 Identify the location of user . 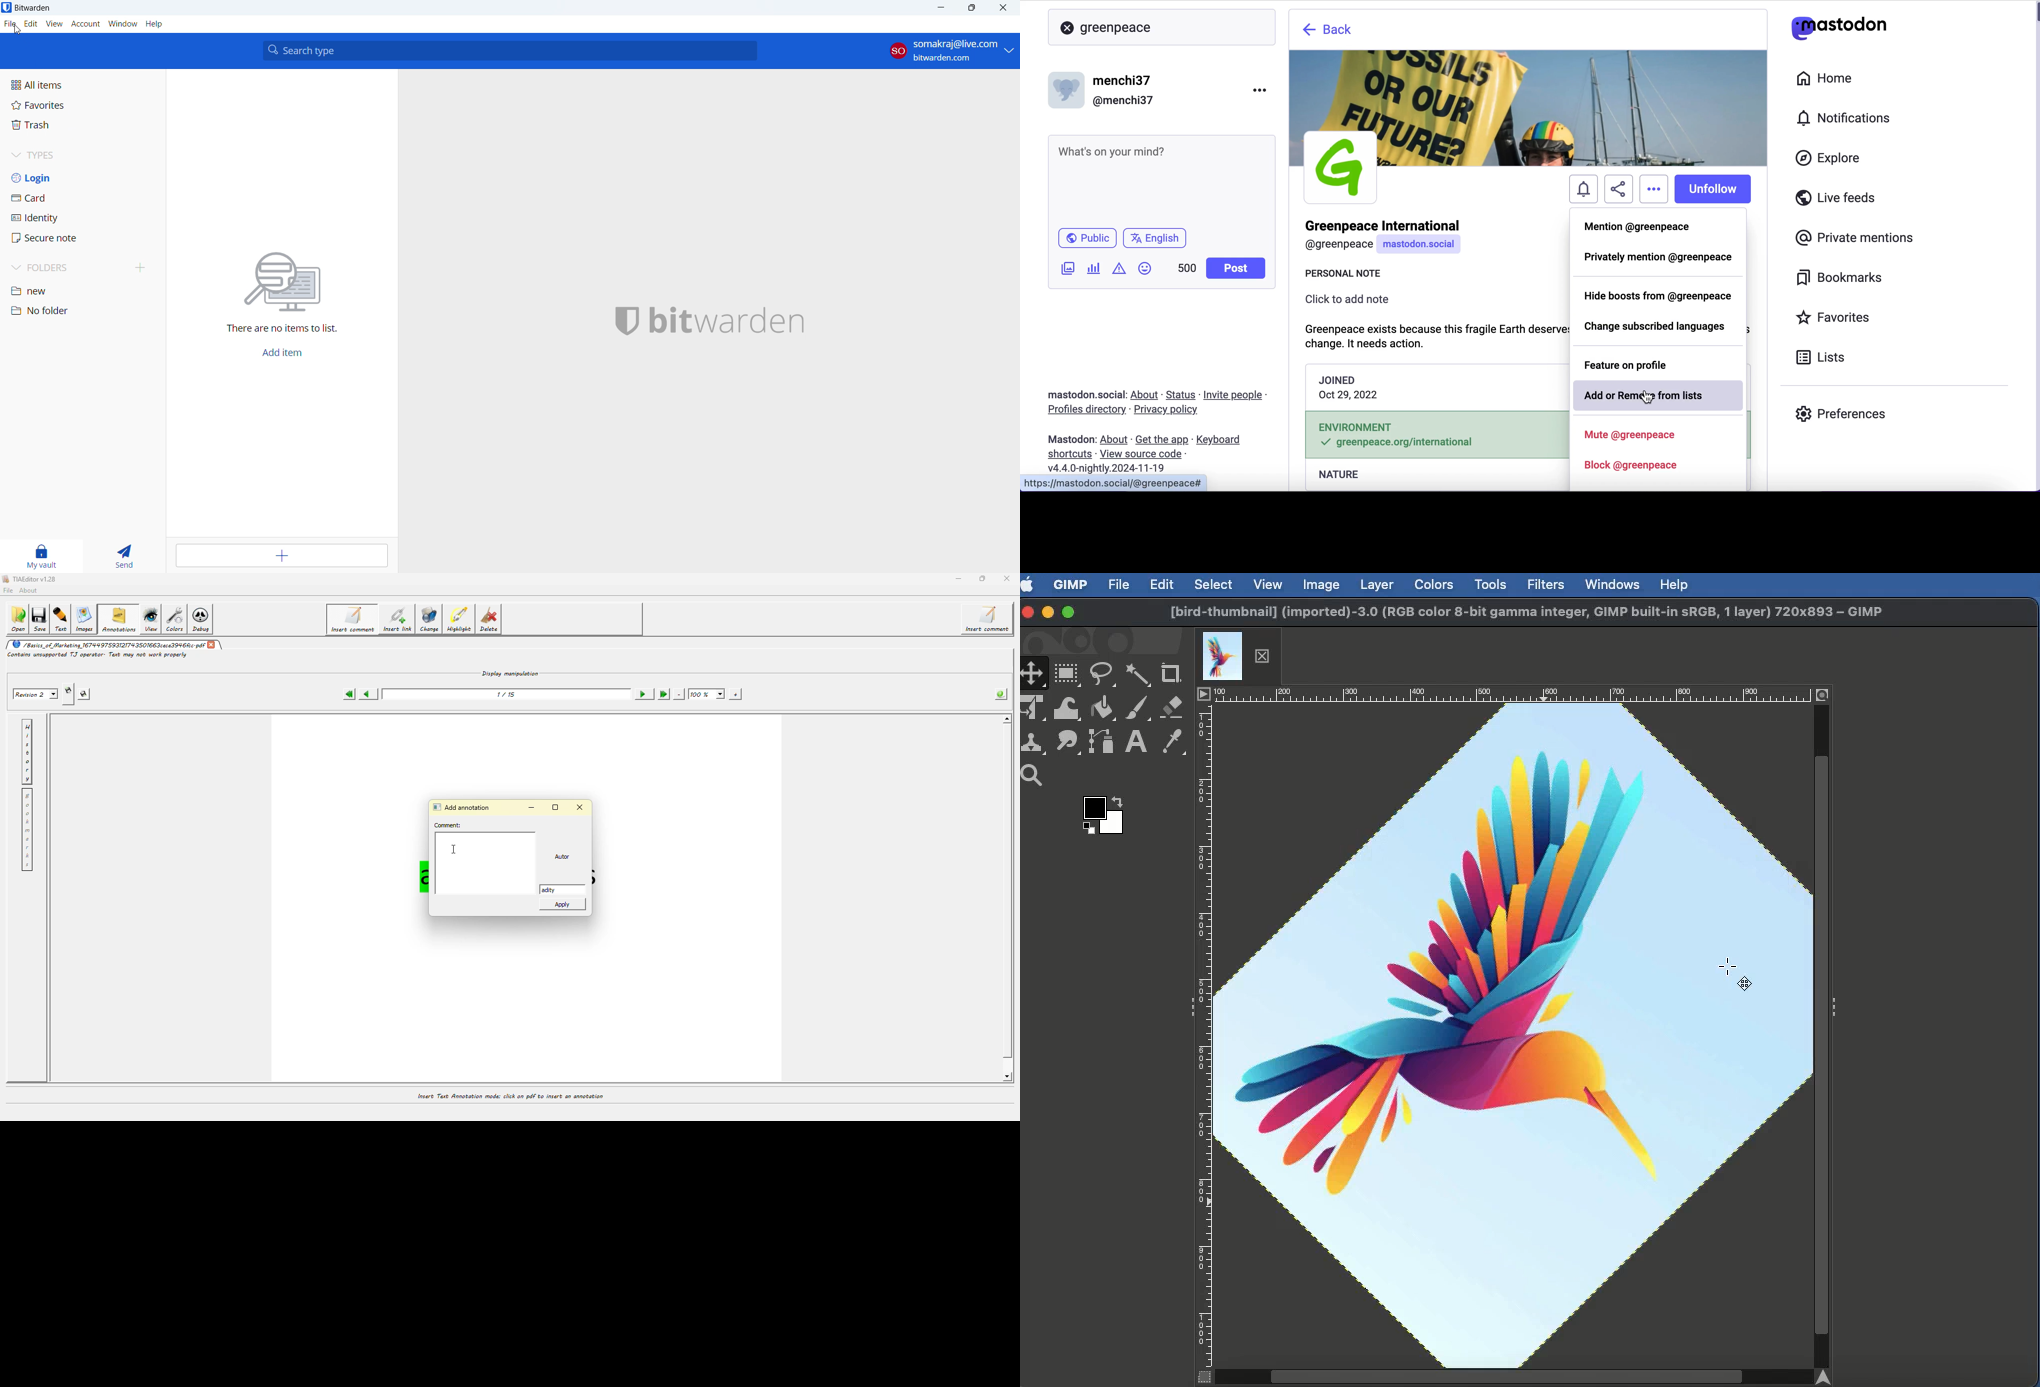
(1393, 238).